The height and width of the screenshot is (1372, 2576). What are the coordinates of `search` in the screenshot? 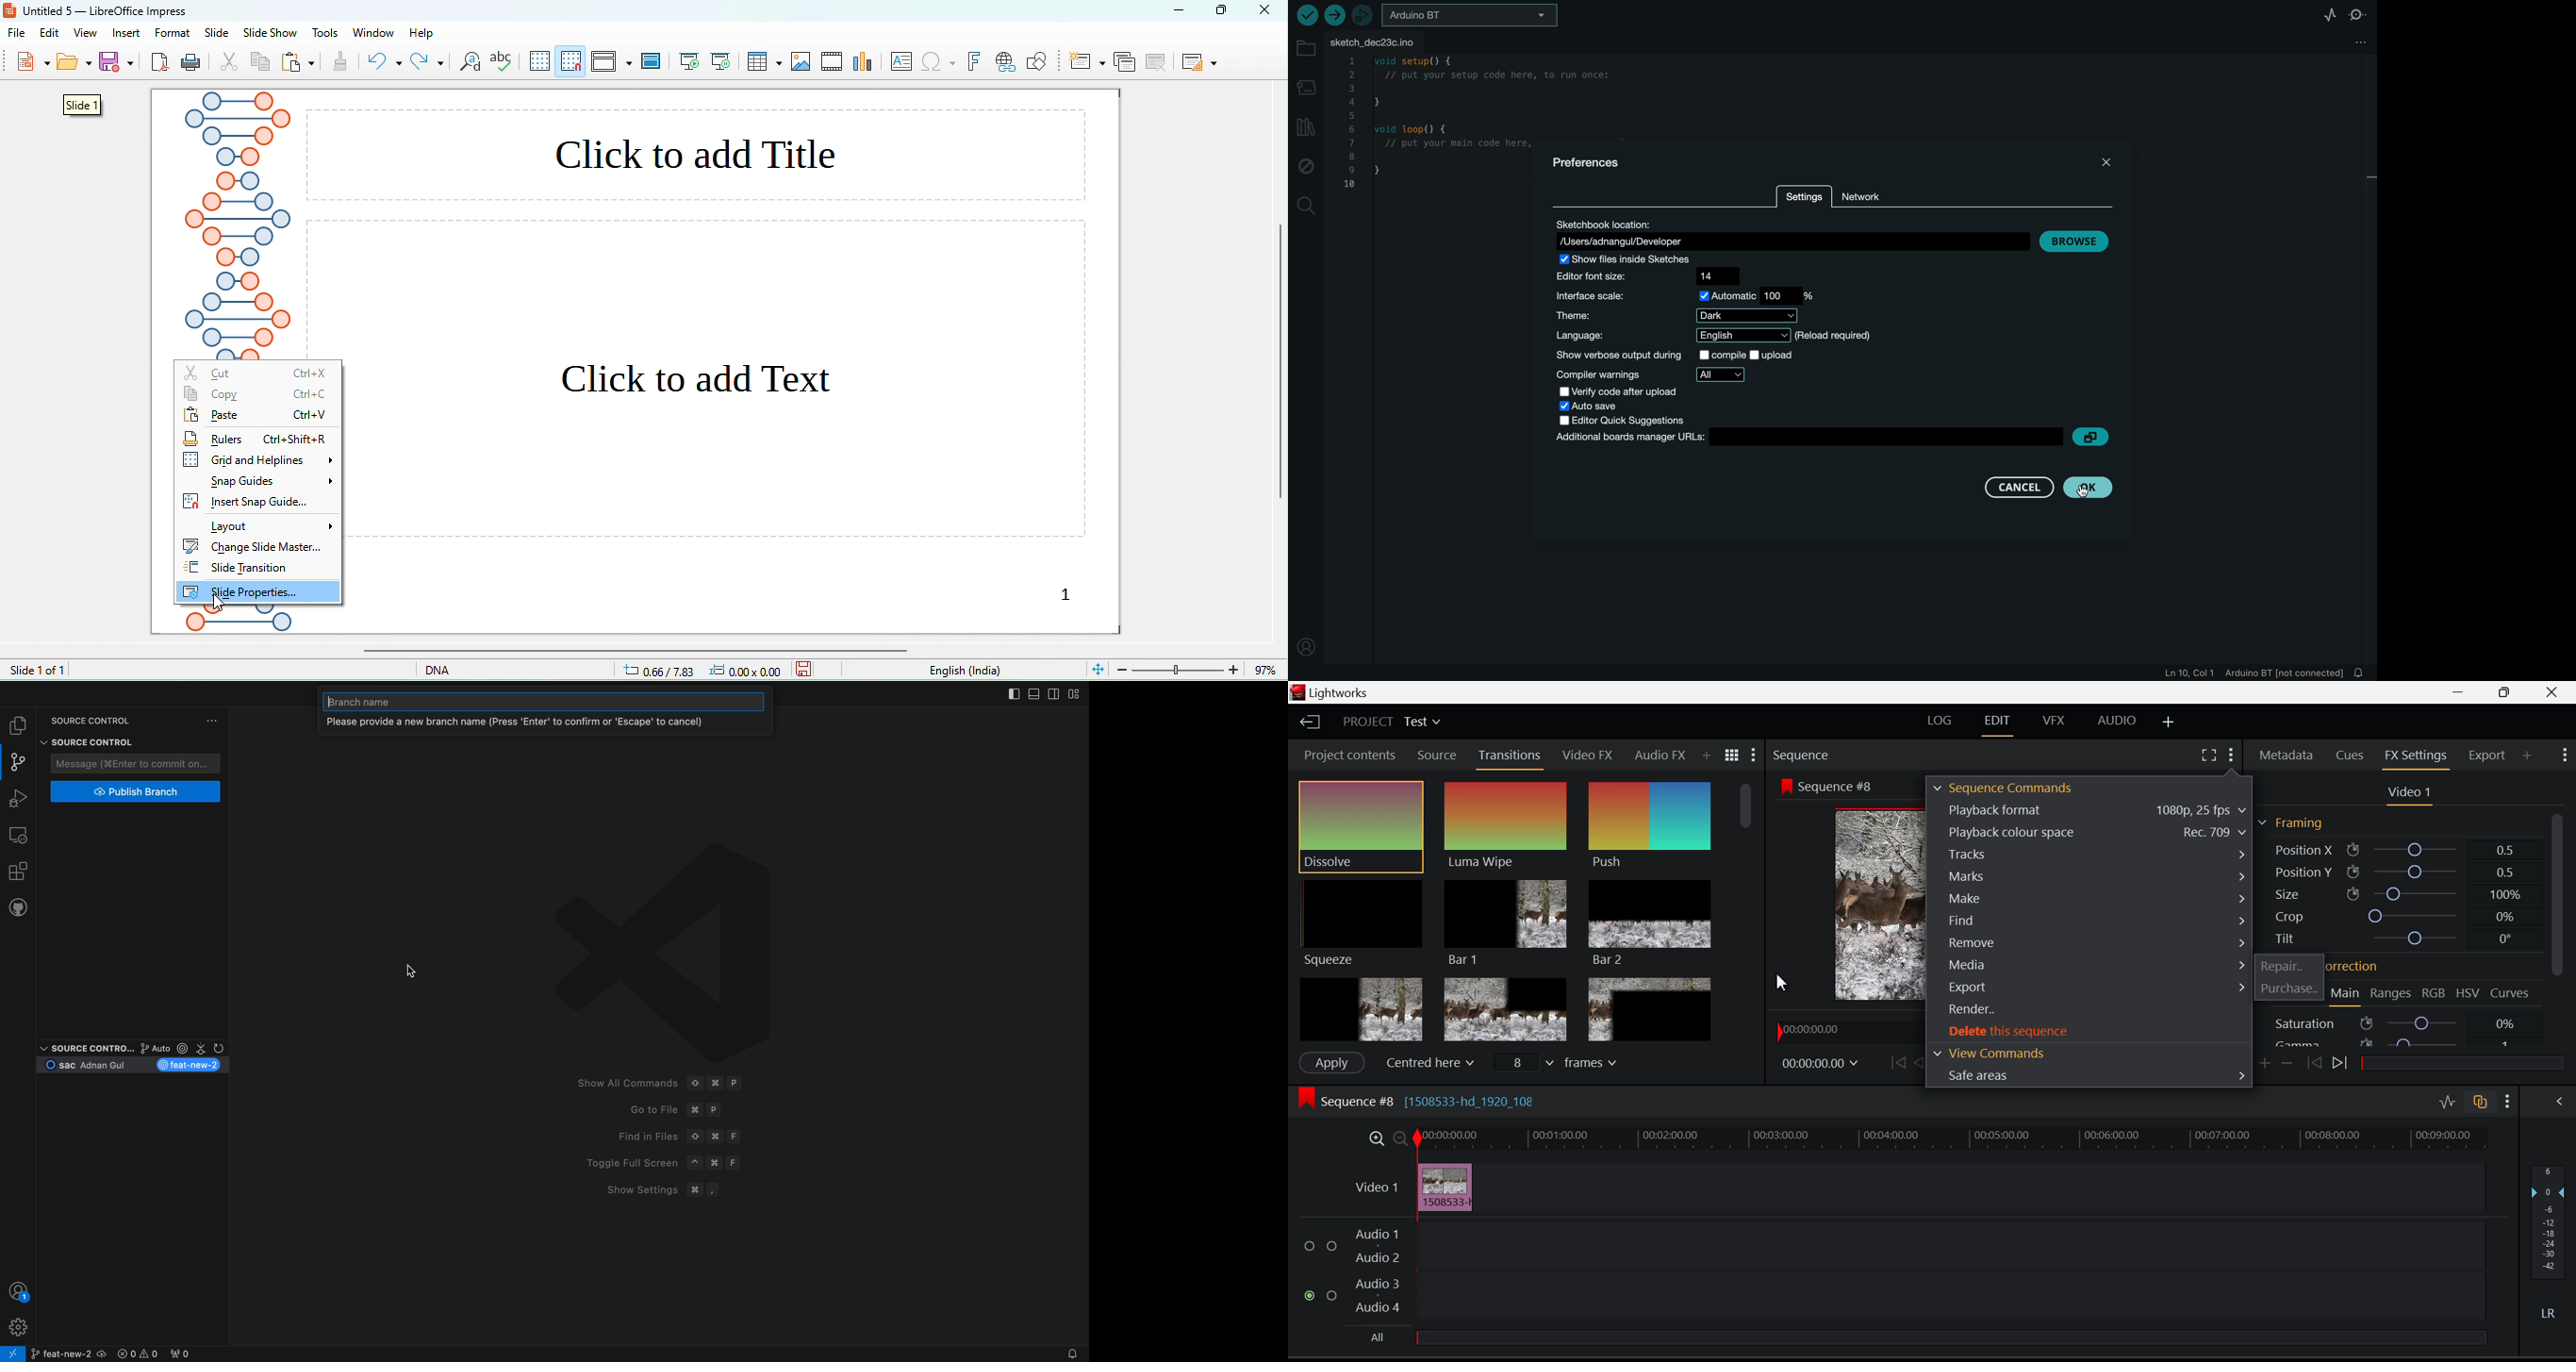 It's located at (1305, 208).